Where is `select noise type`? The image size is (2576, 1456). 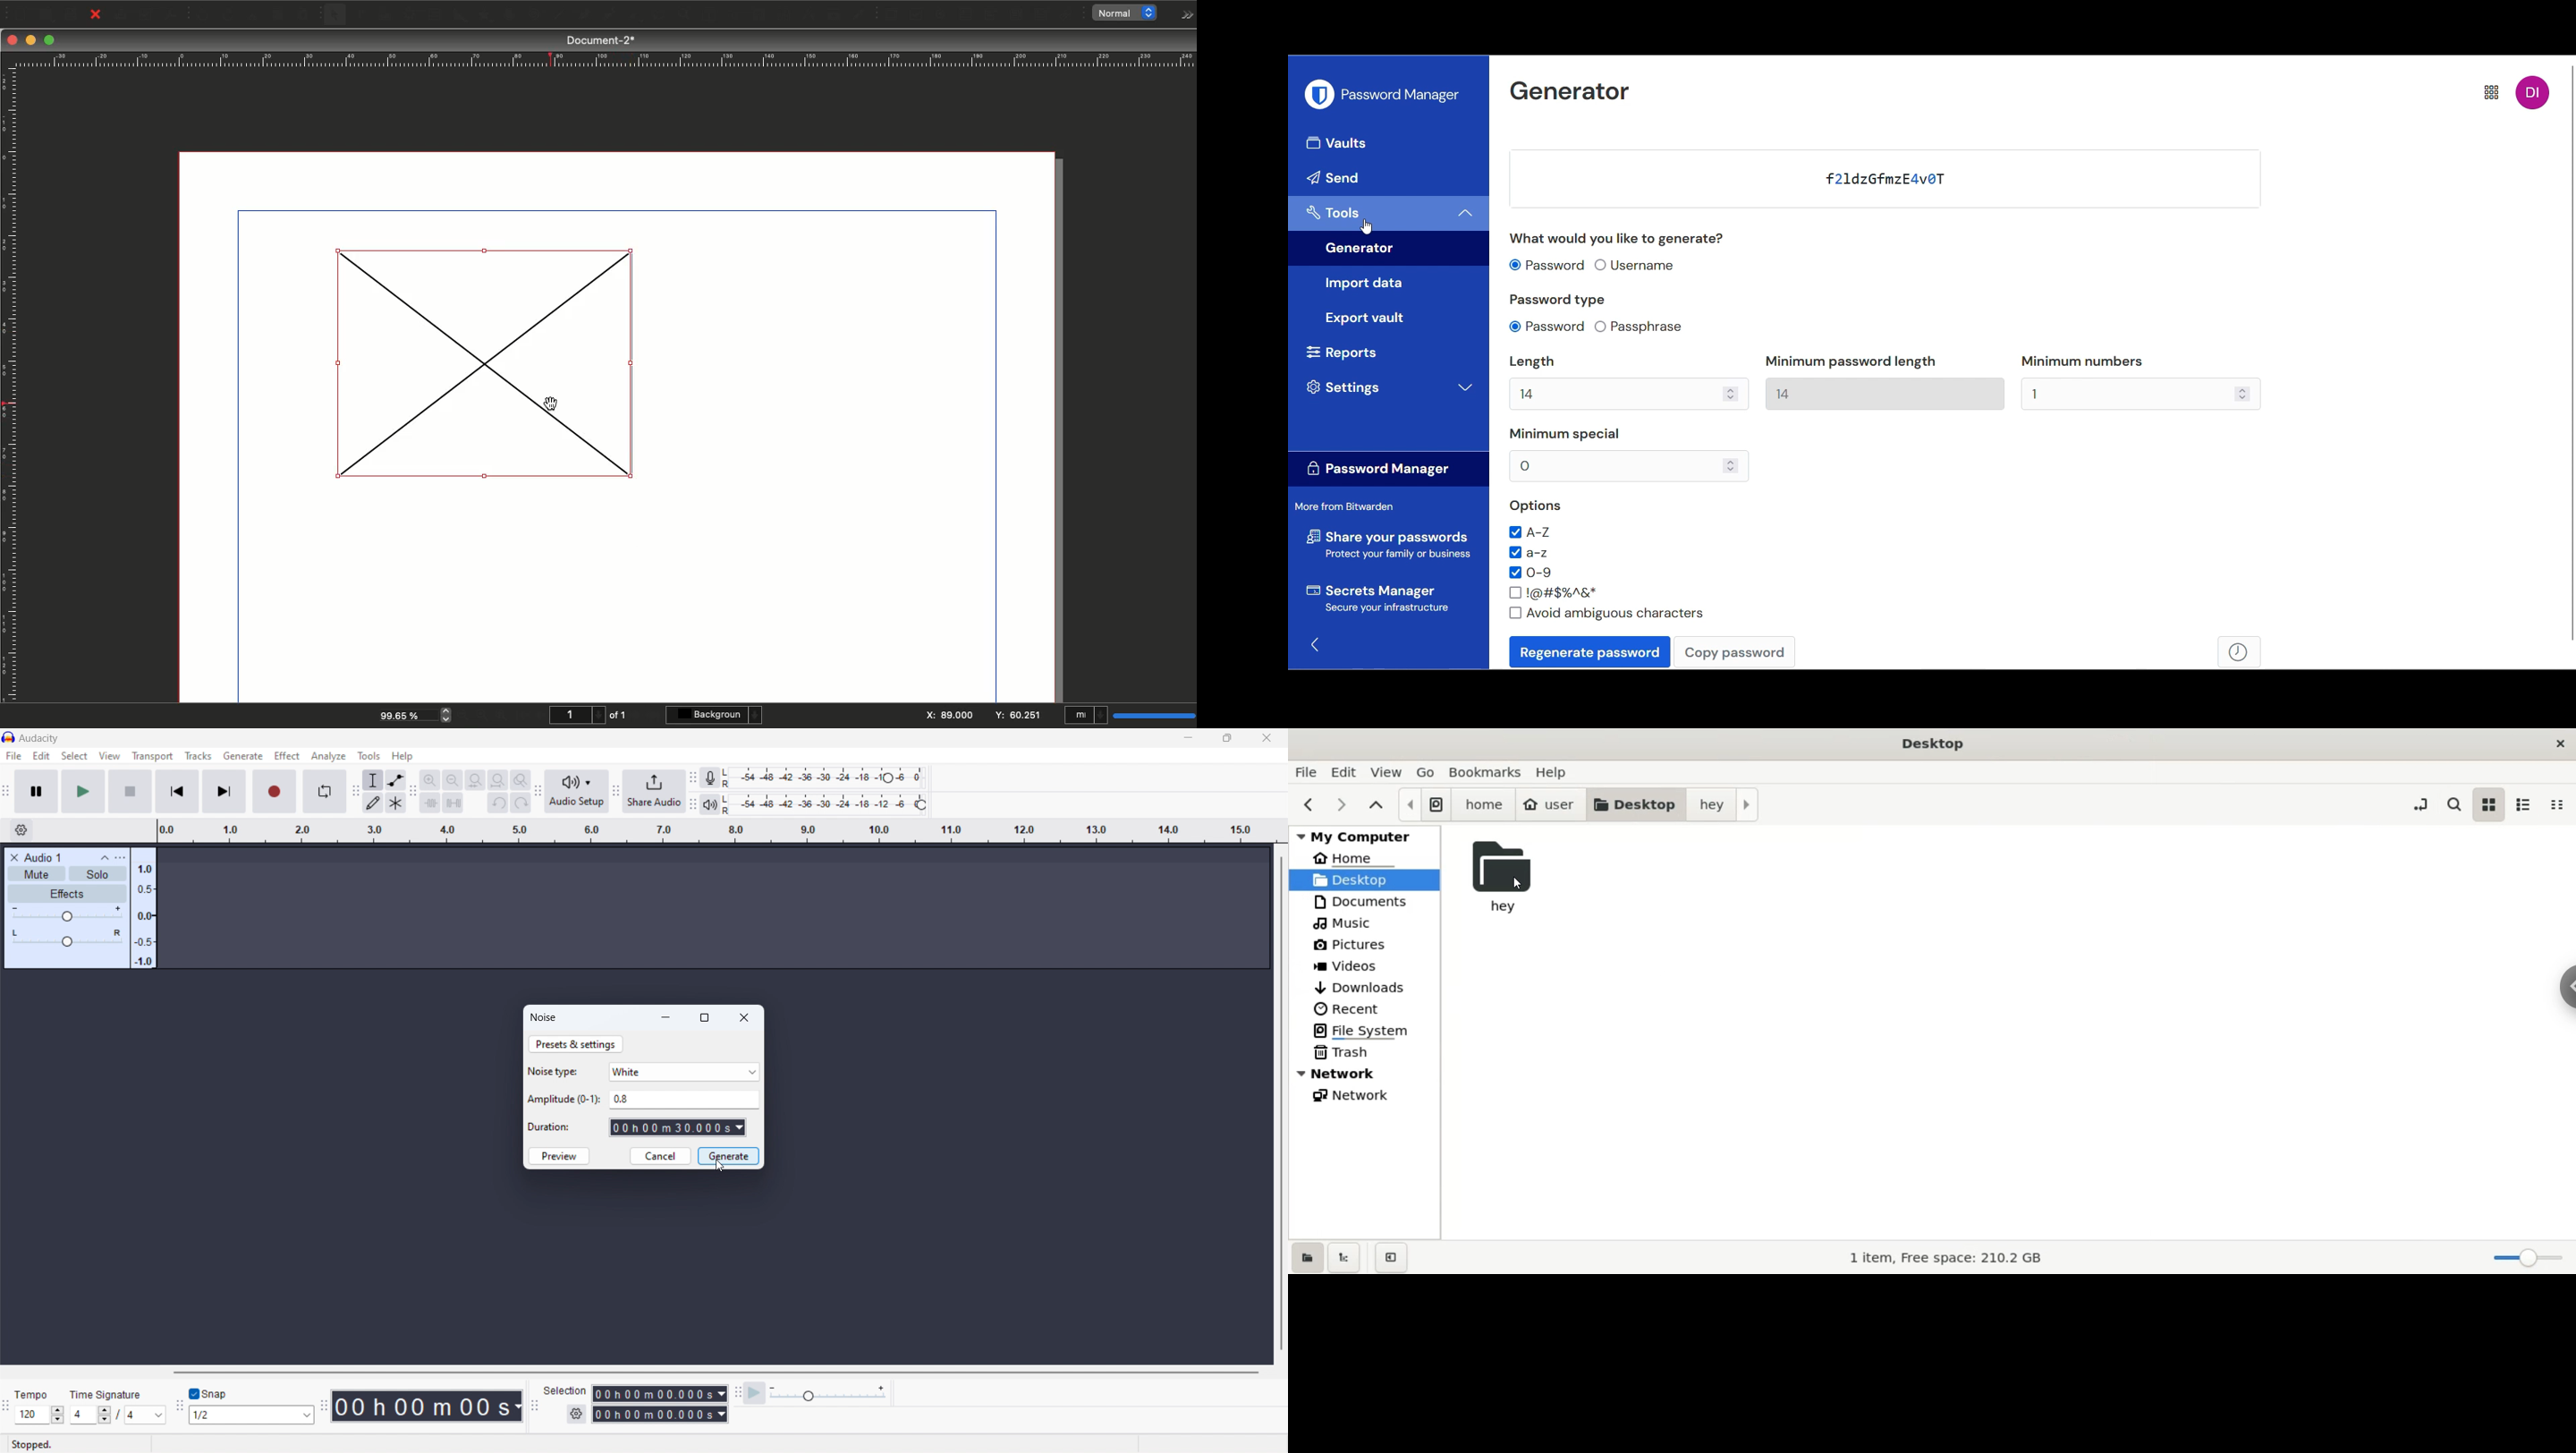 select noise type is located at coordinates (684, 1071).